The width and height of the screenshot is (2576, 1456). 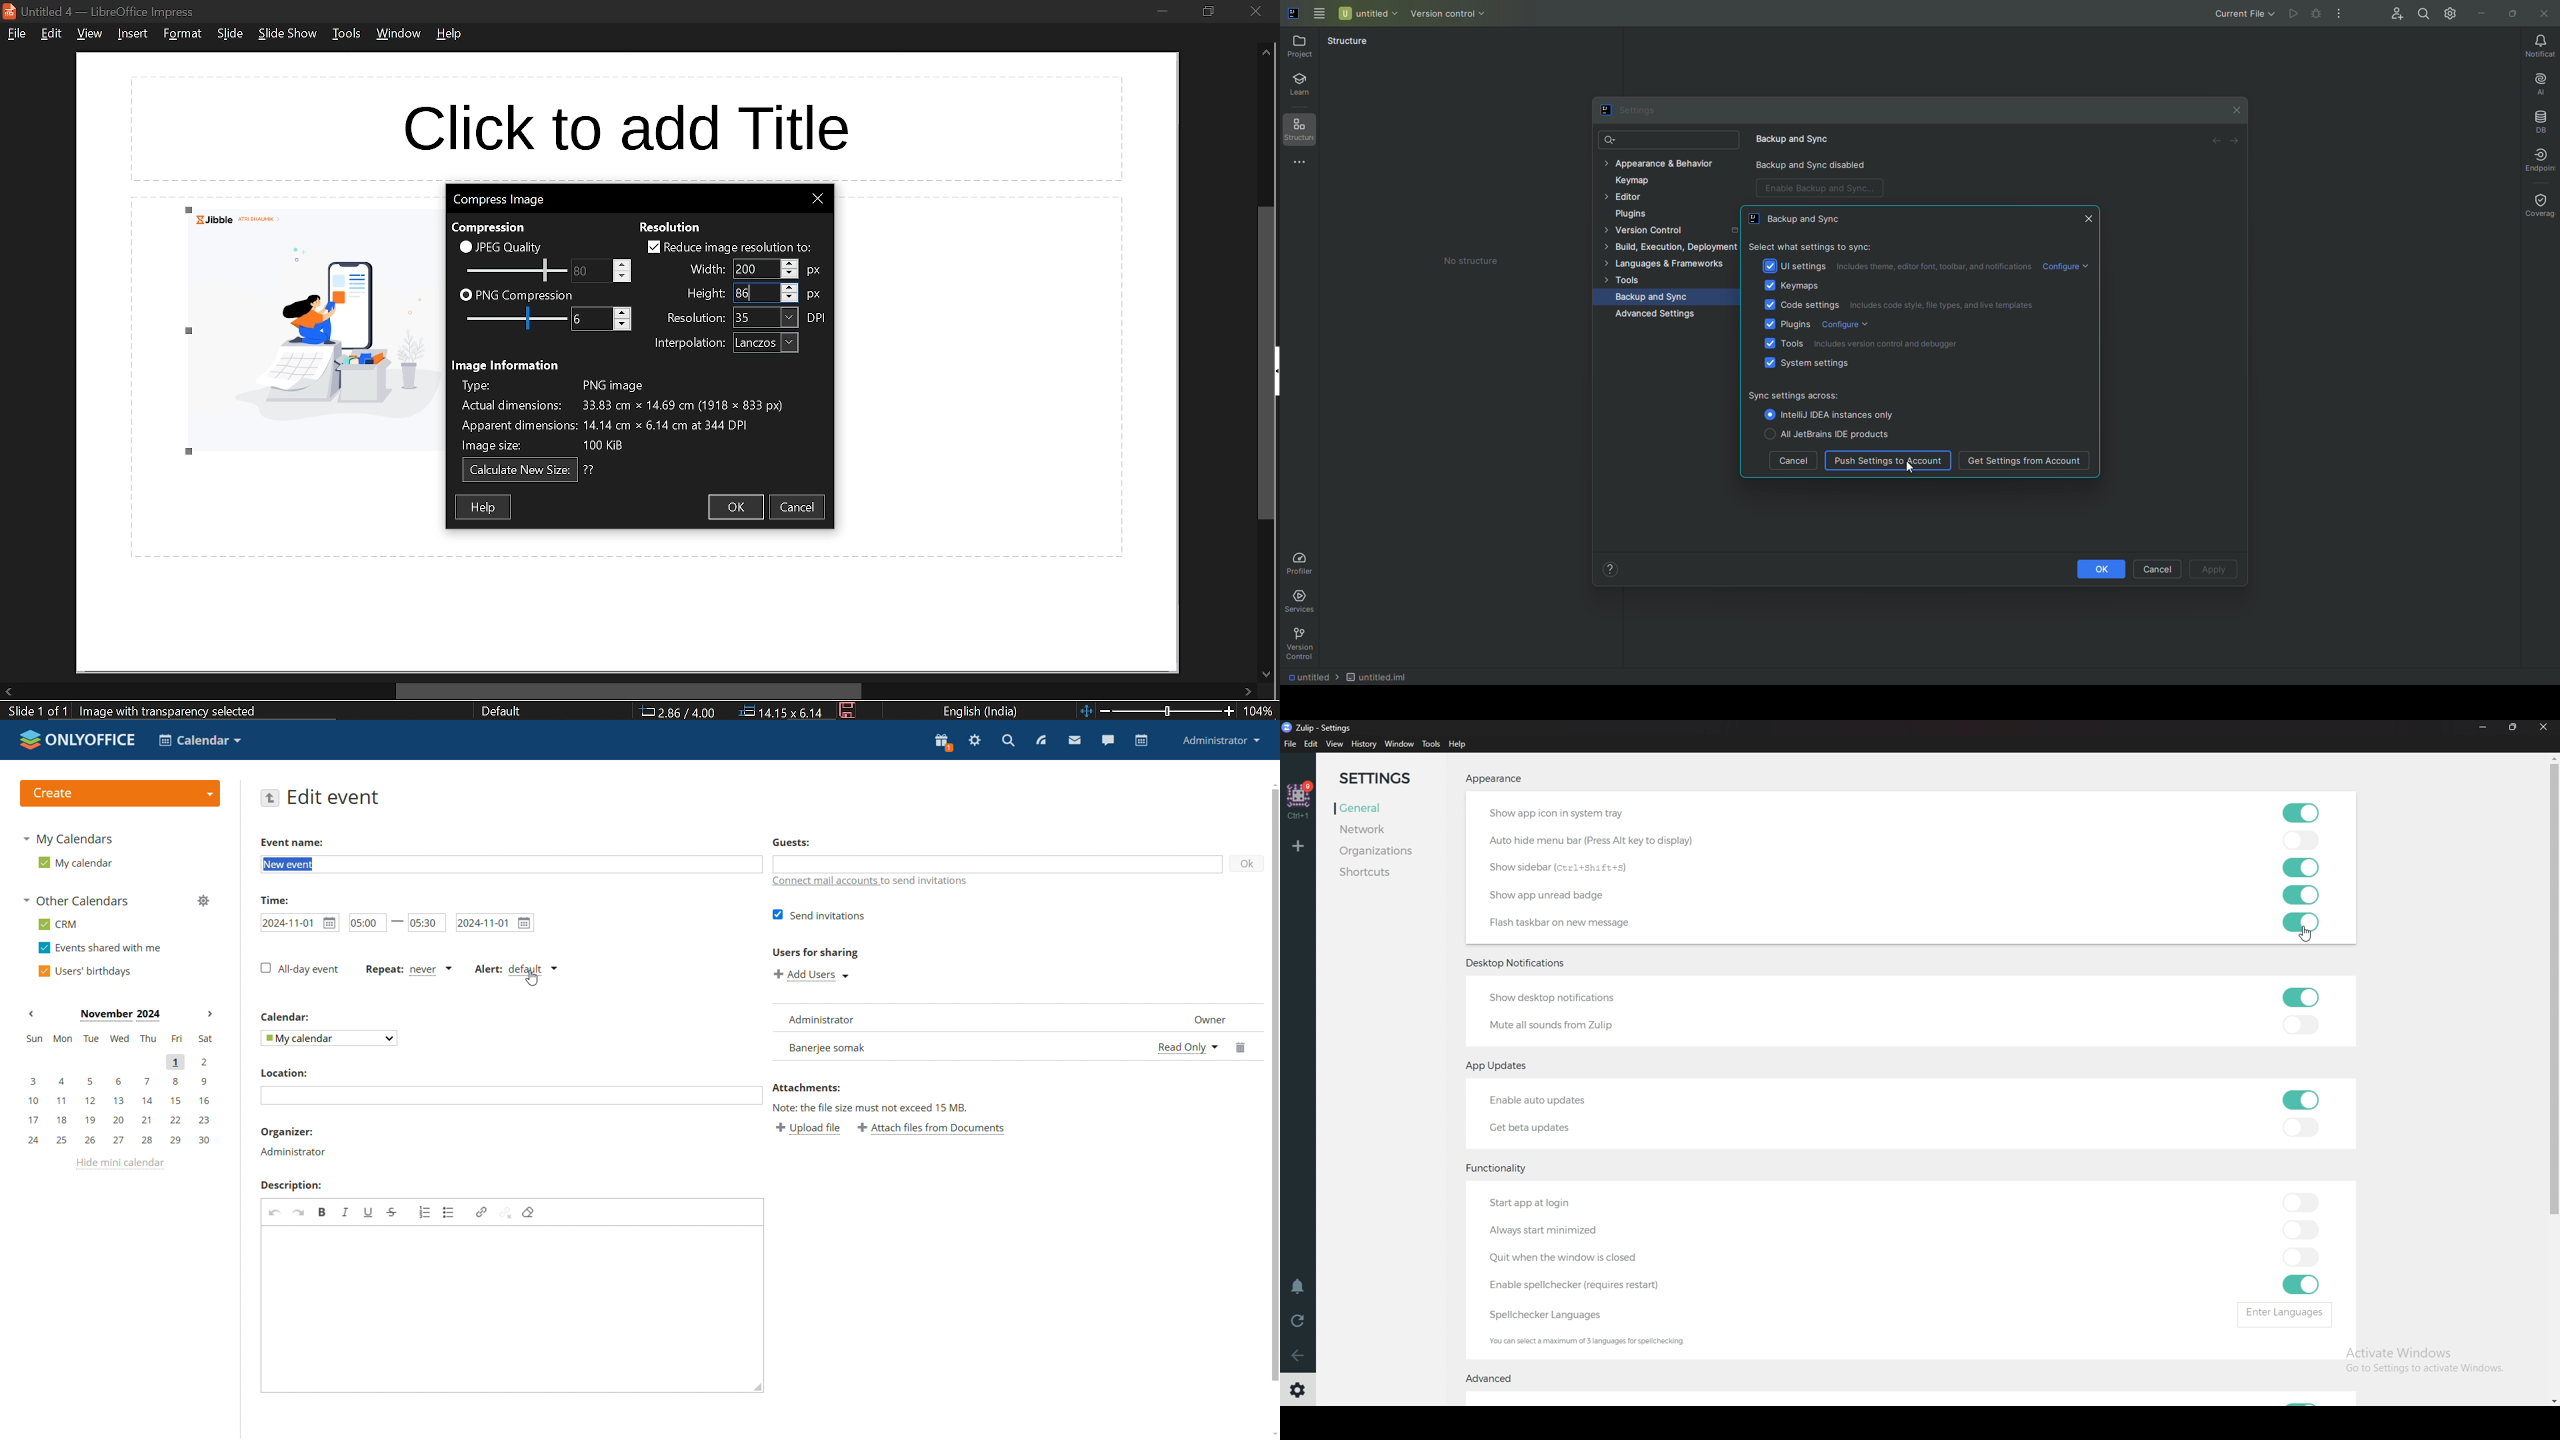 I want to click on change zoom, so click(x=1157, y=711).